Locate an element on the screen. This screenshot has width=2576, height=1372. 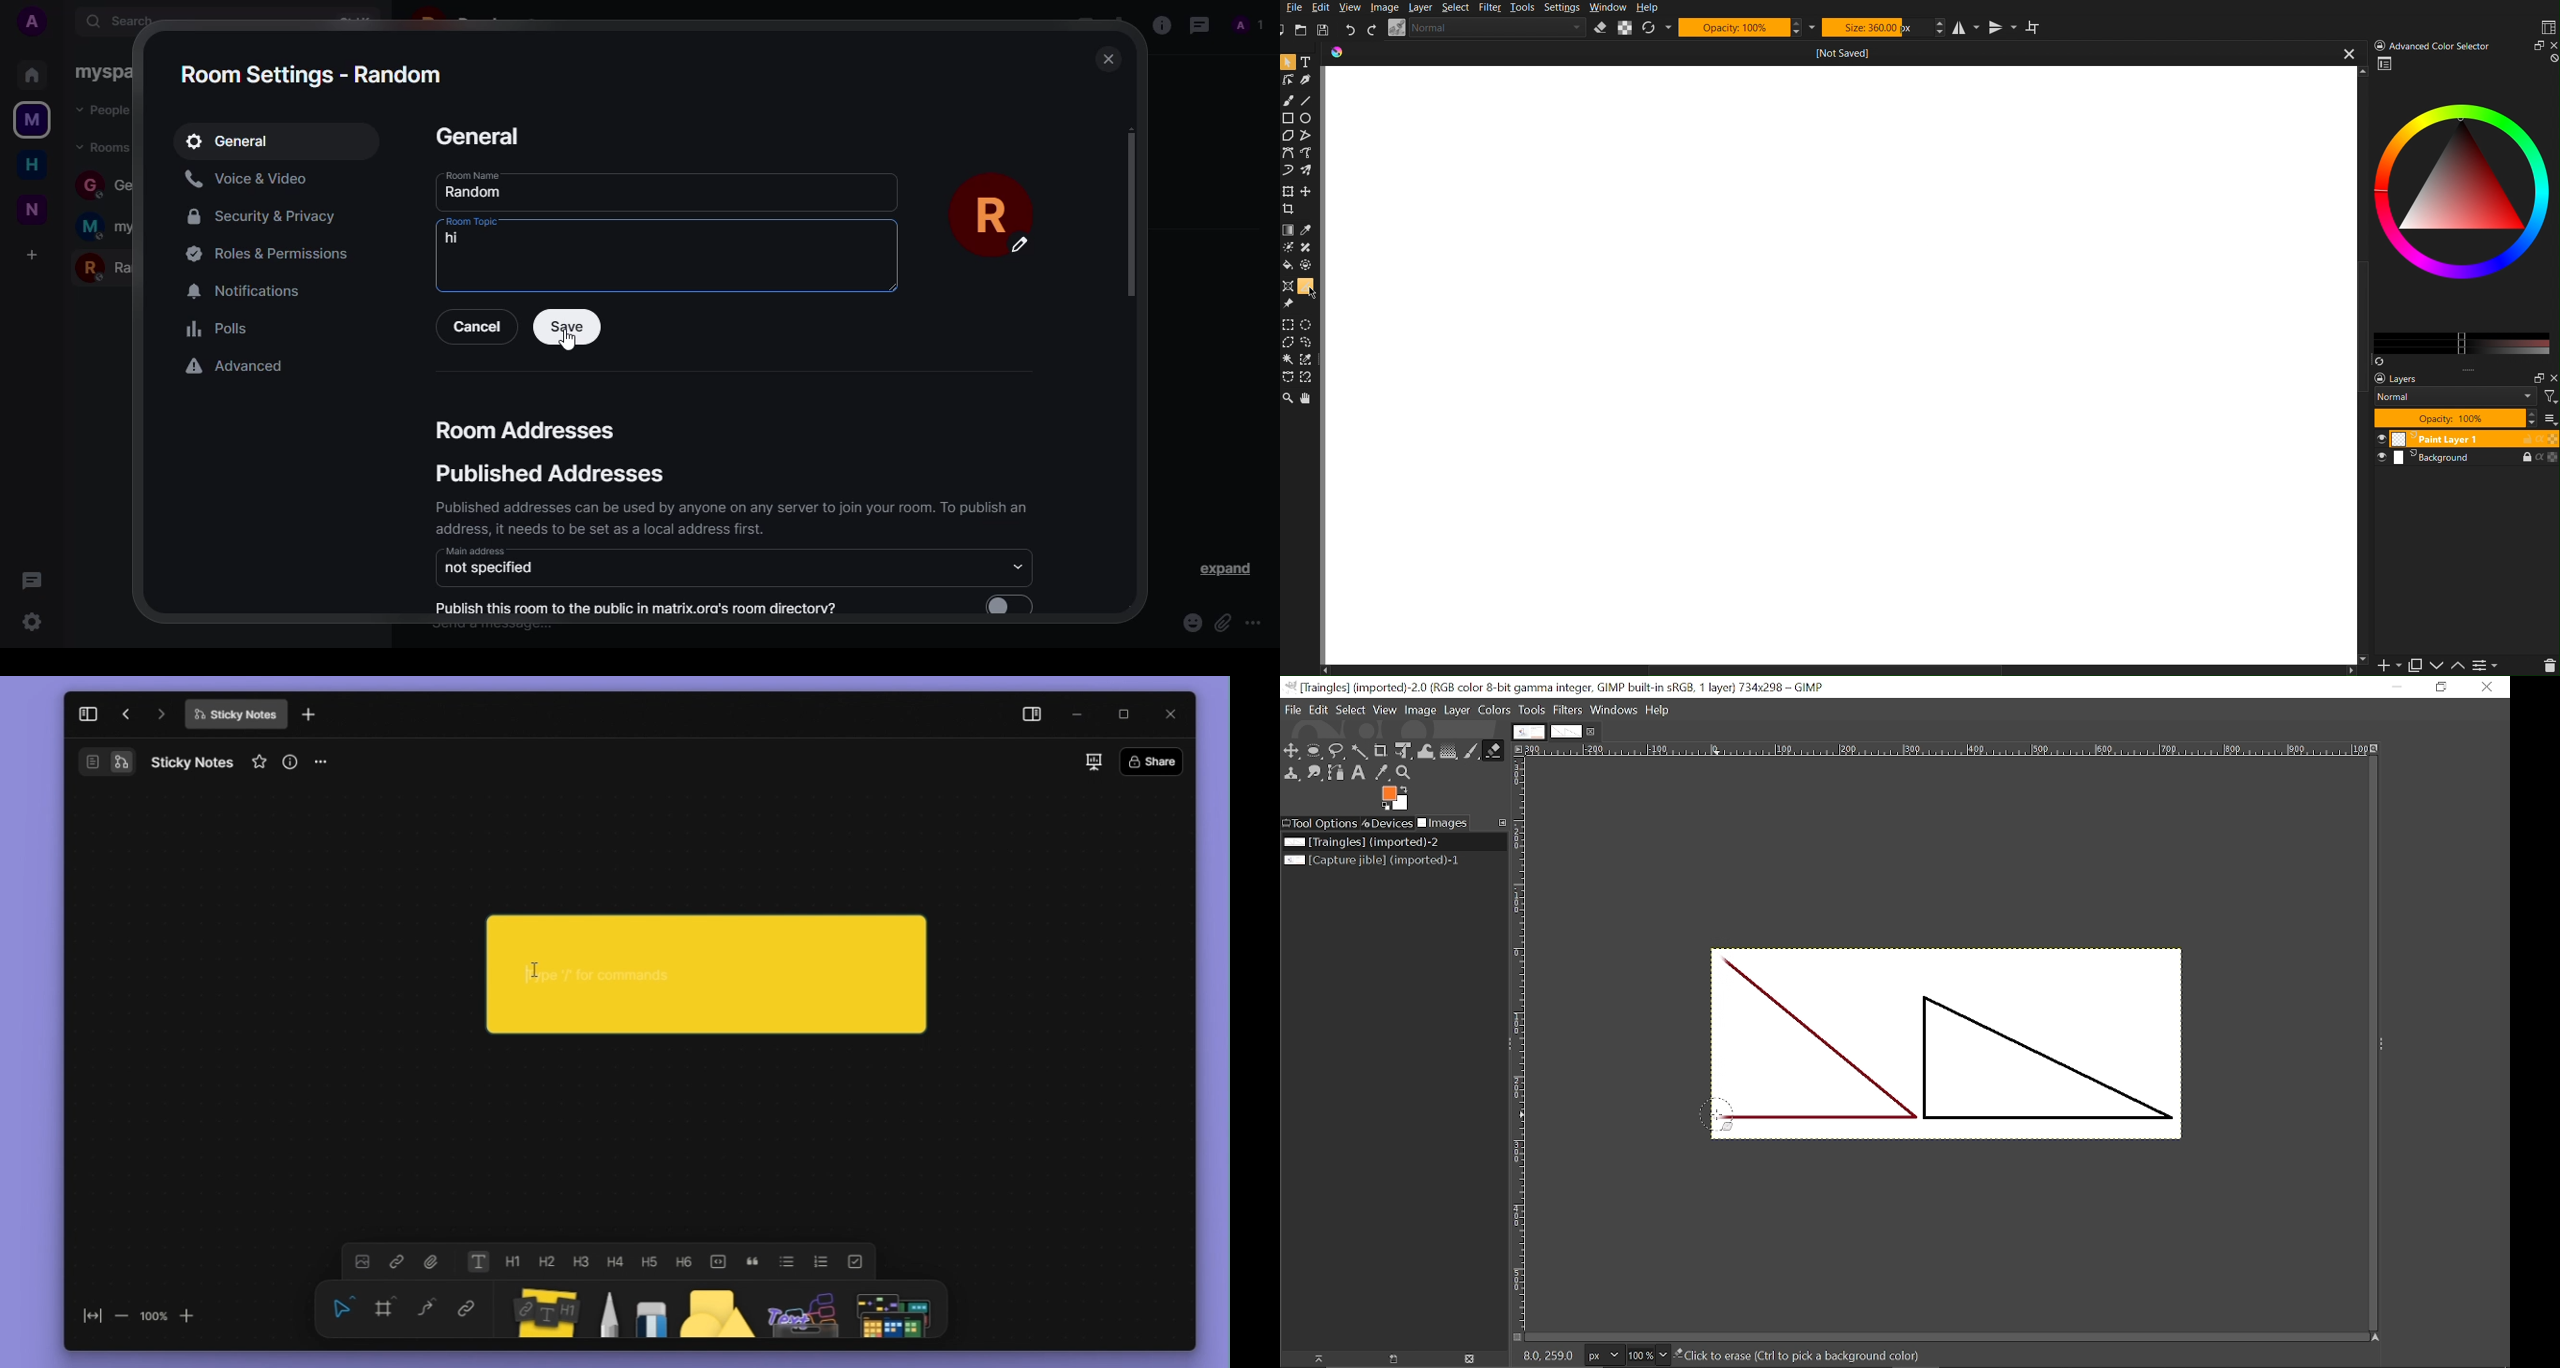
Lineart Tool is located at coordinates (1288, 80).